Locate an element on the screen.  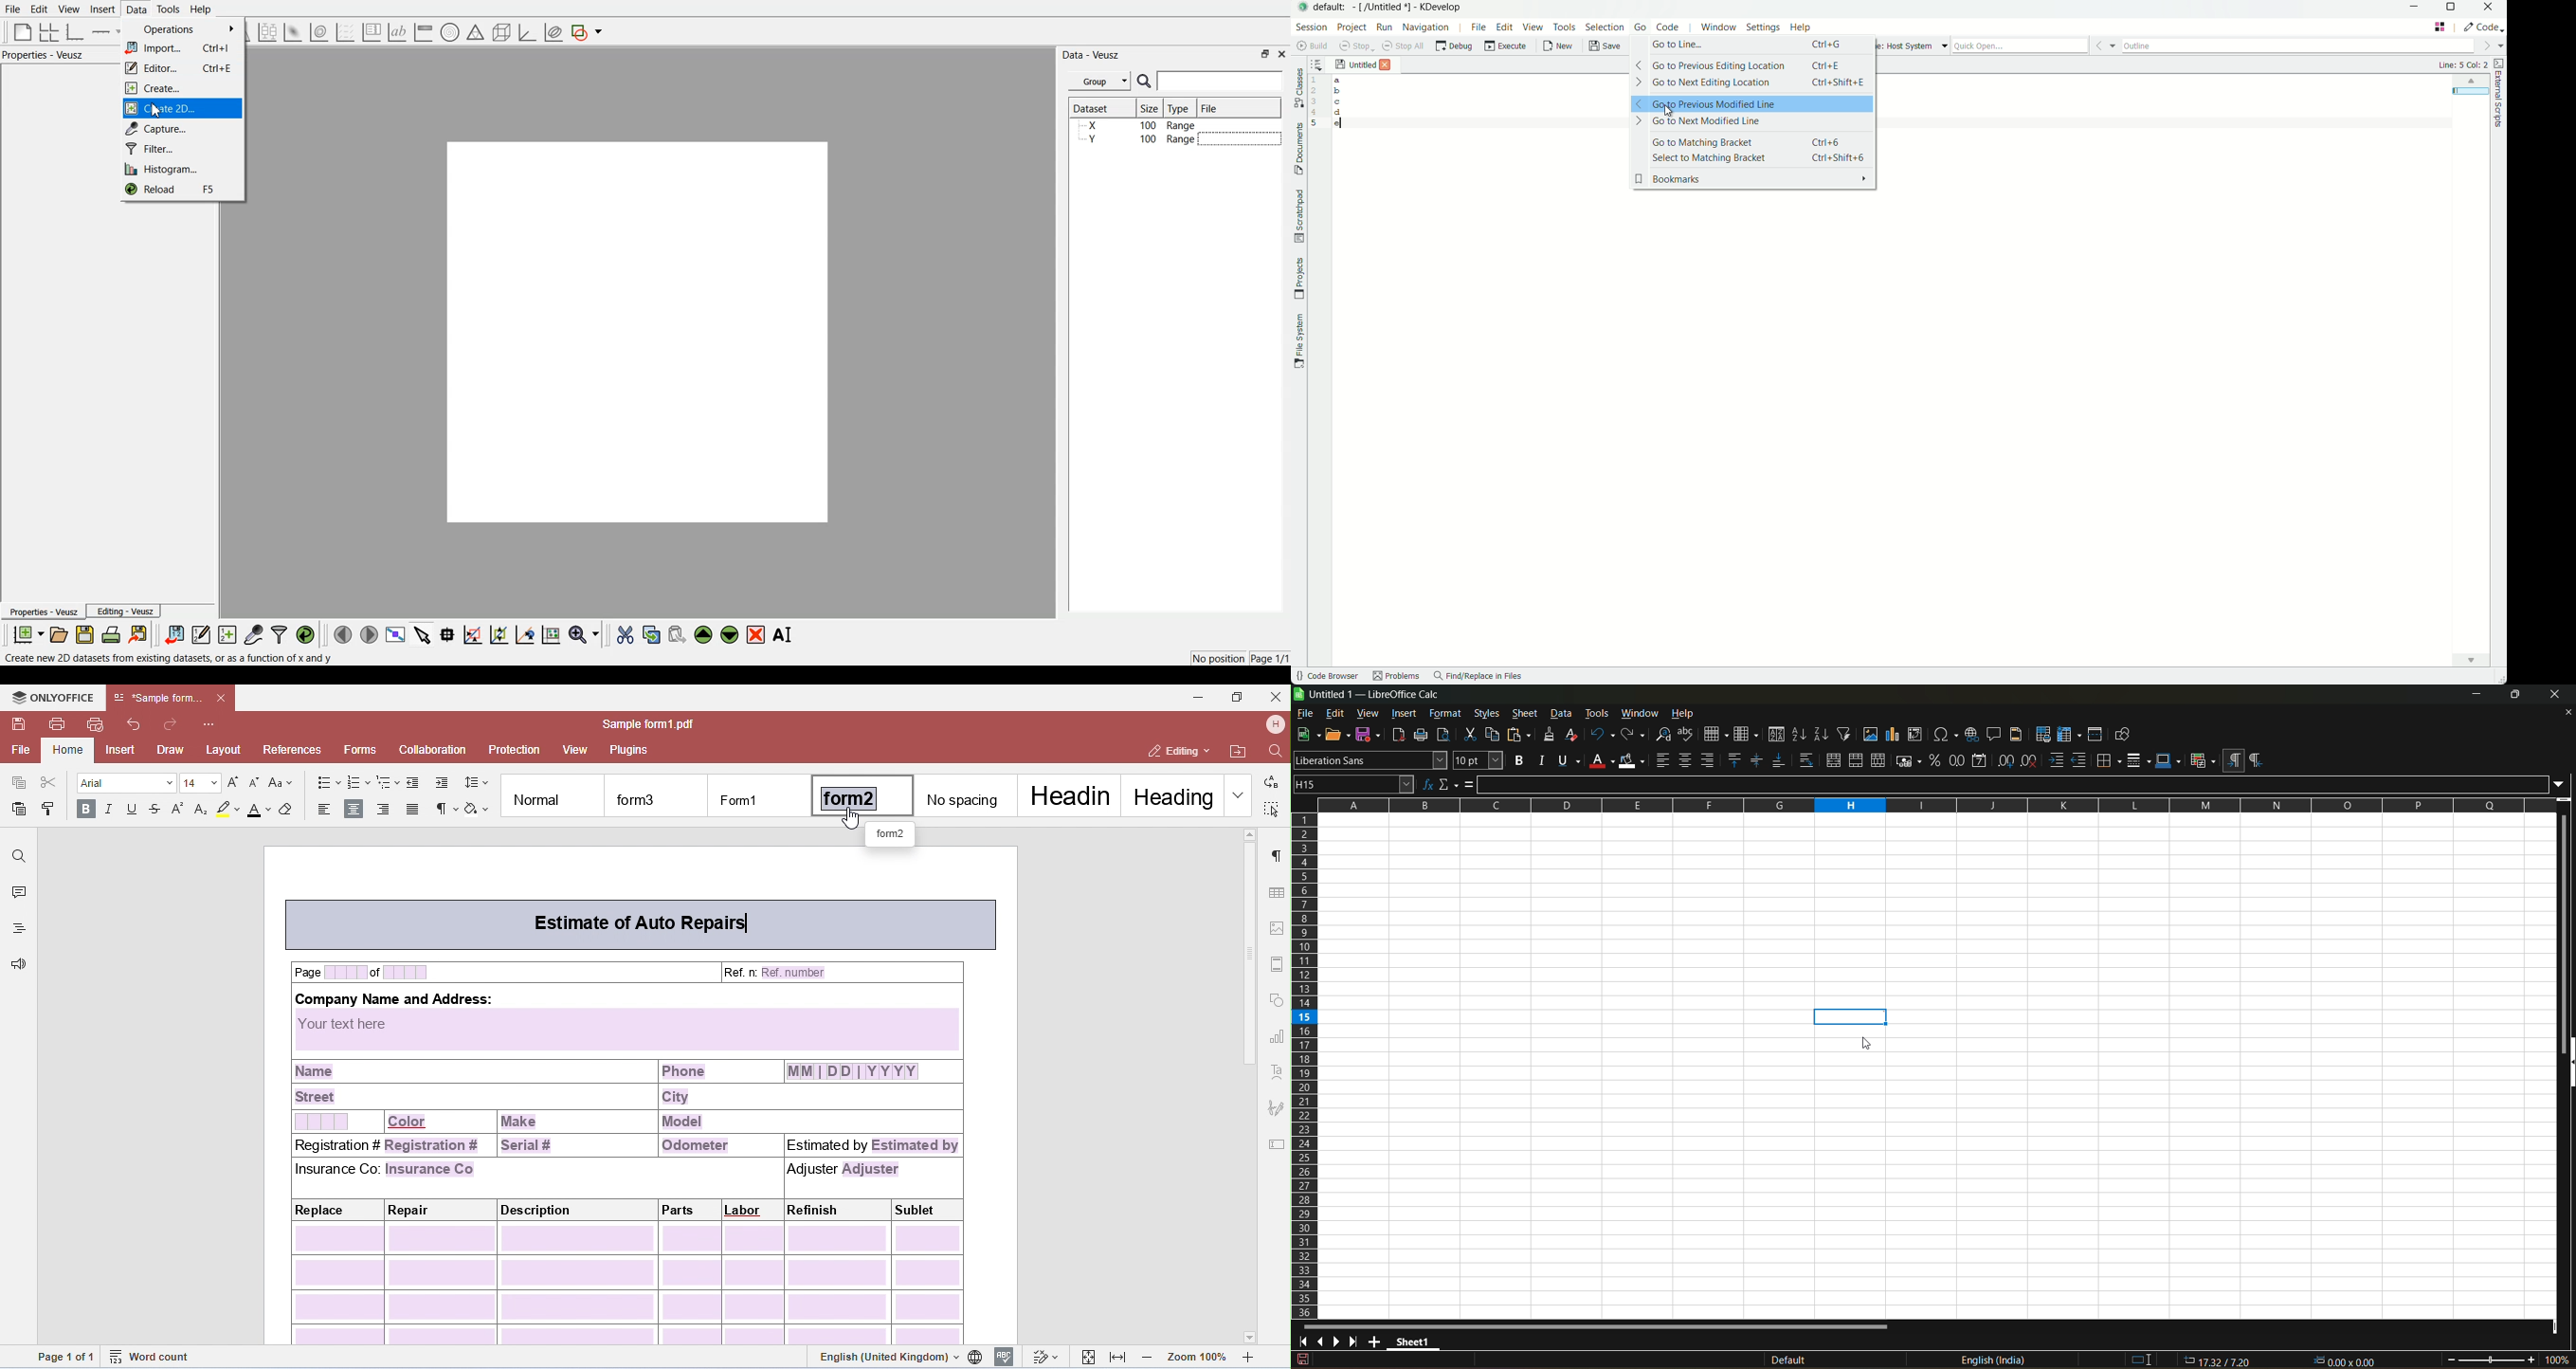
file is located at coordinates (1305, 714).